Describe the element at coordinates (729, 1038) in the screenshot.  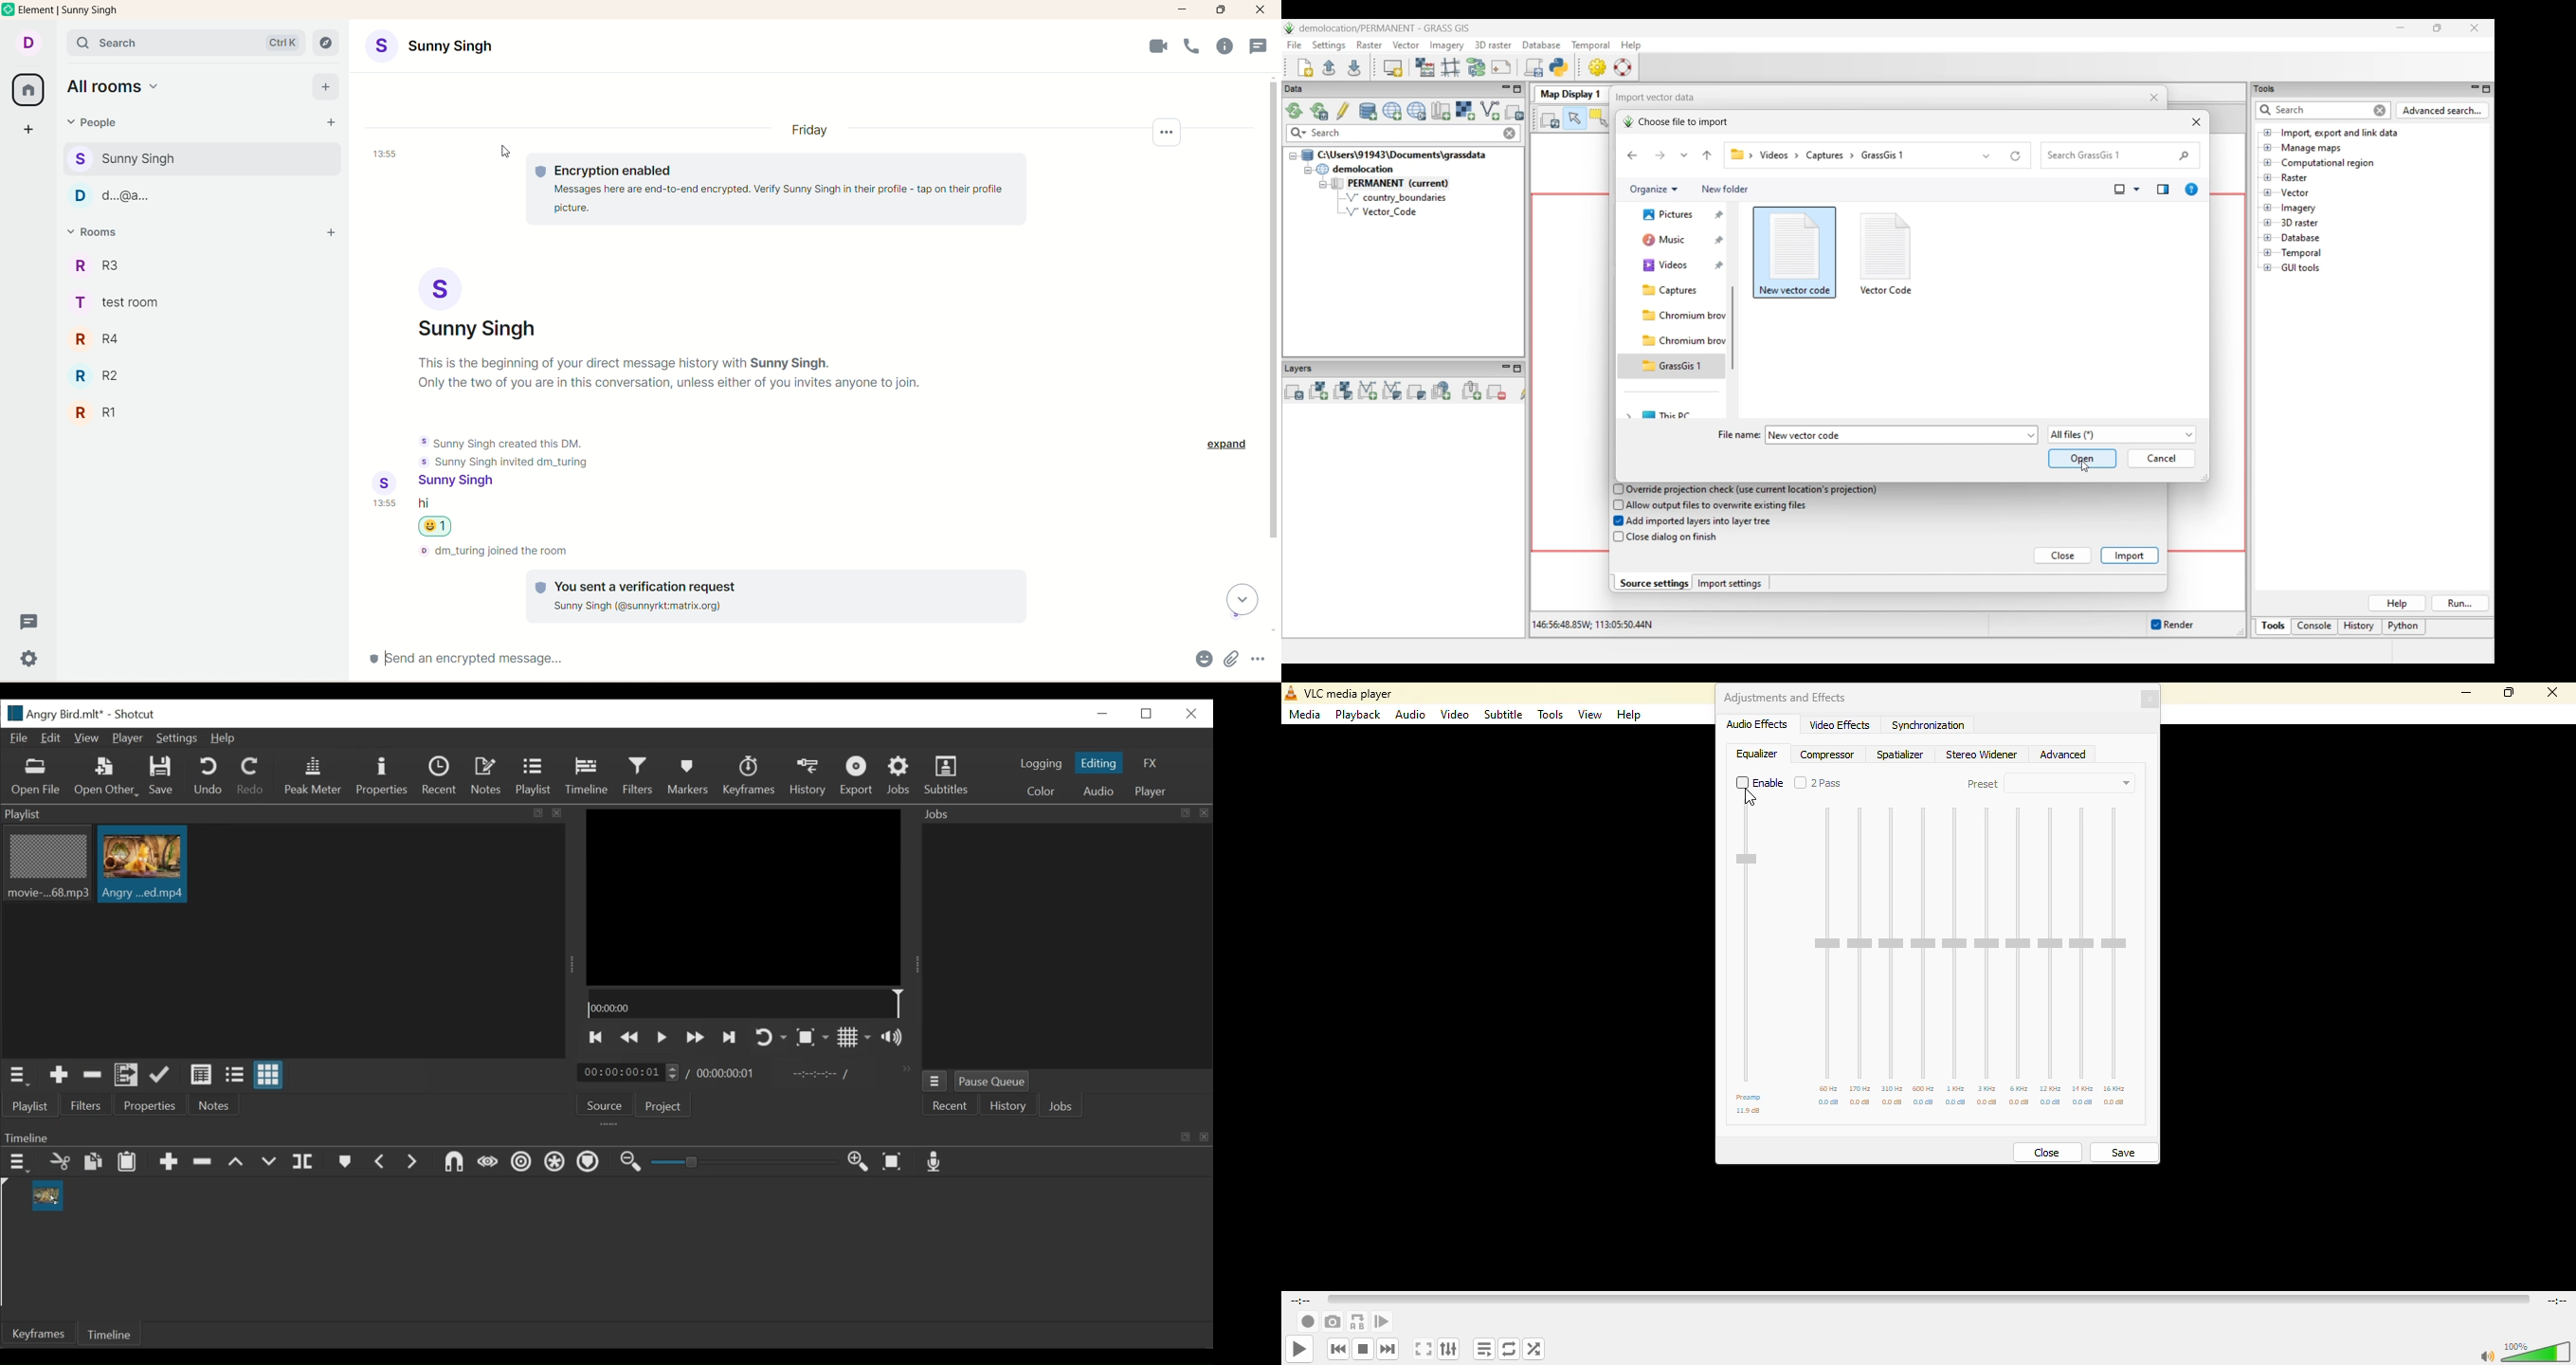
I see `Skip to the next point` at that location.